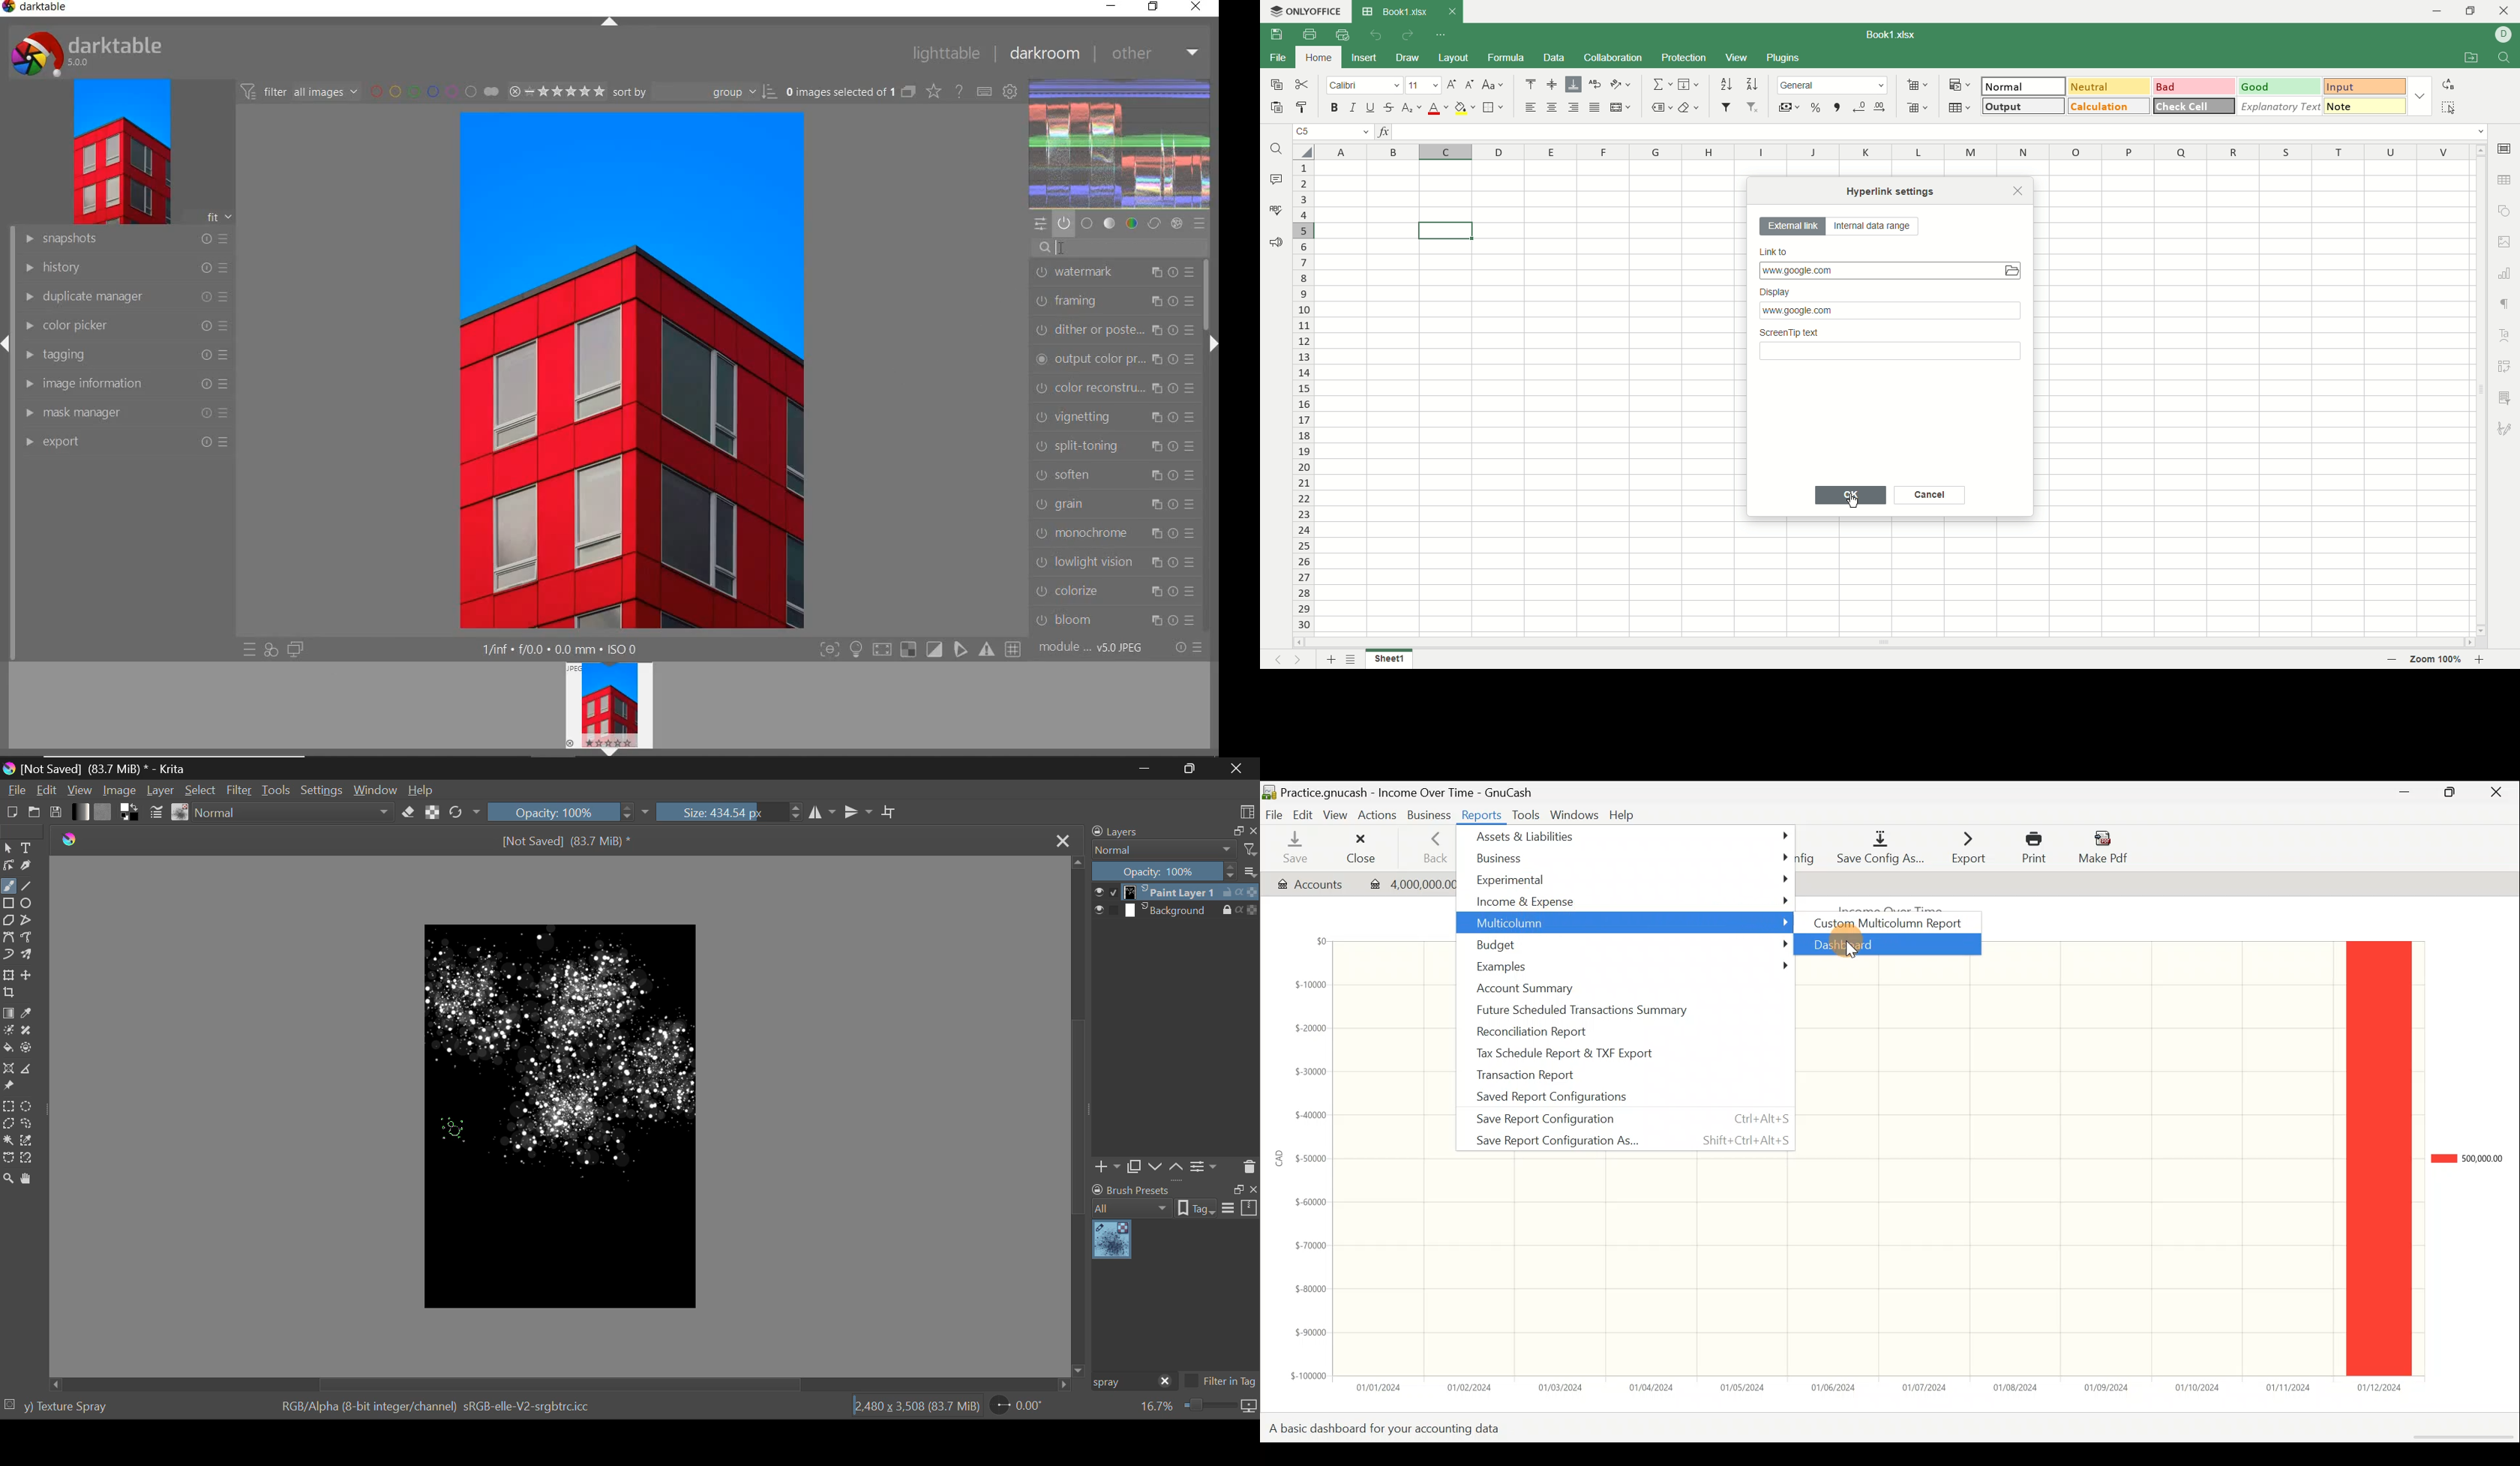 This screenshot has height=1484, width=2520. I want to click on delete cell, so click(1918, 109).